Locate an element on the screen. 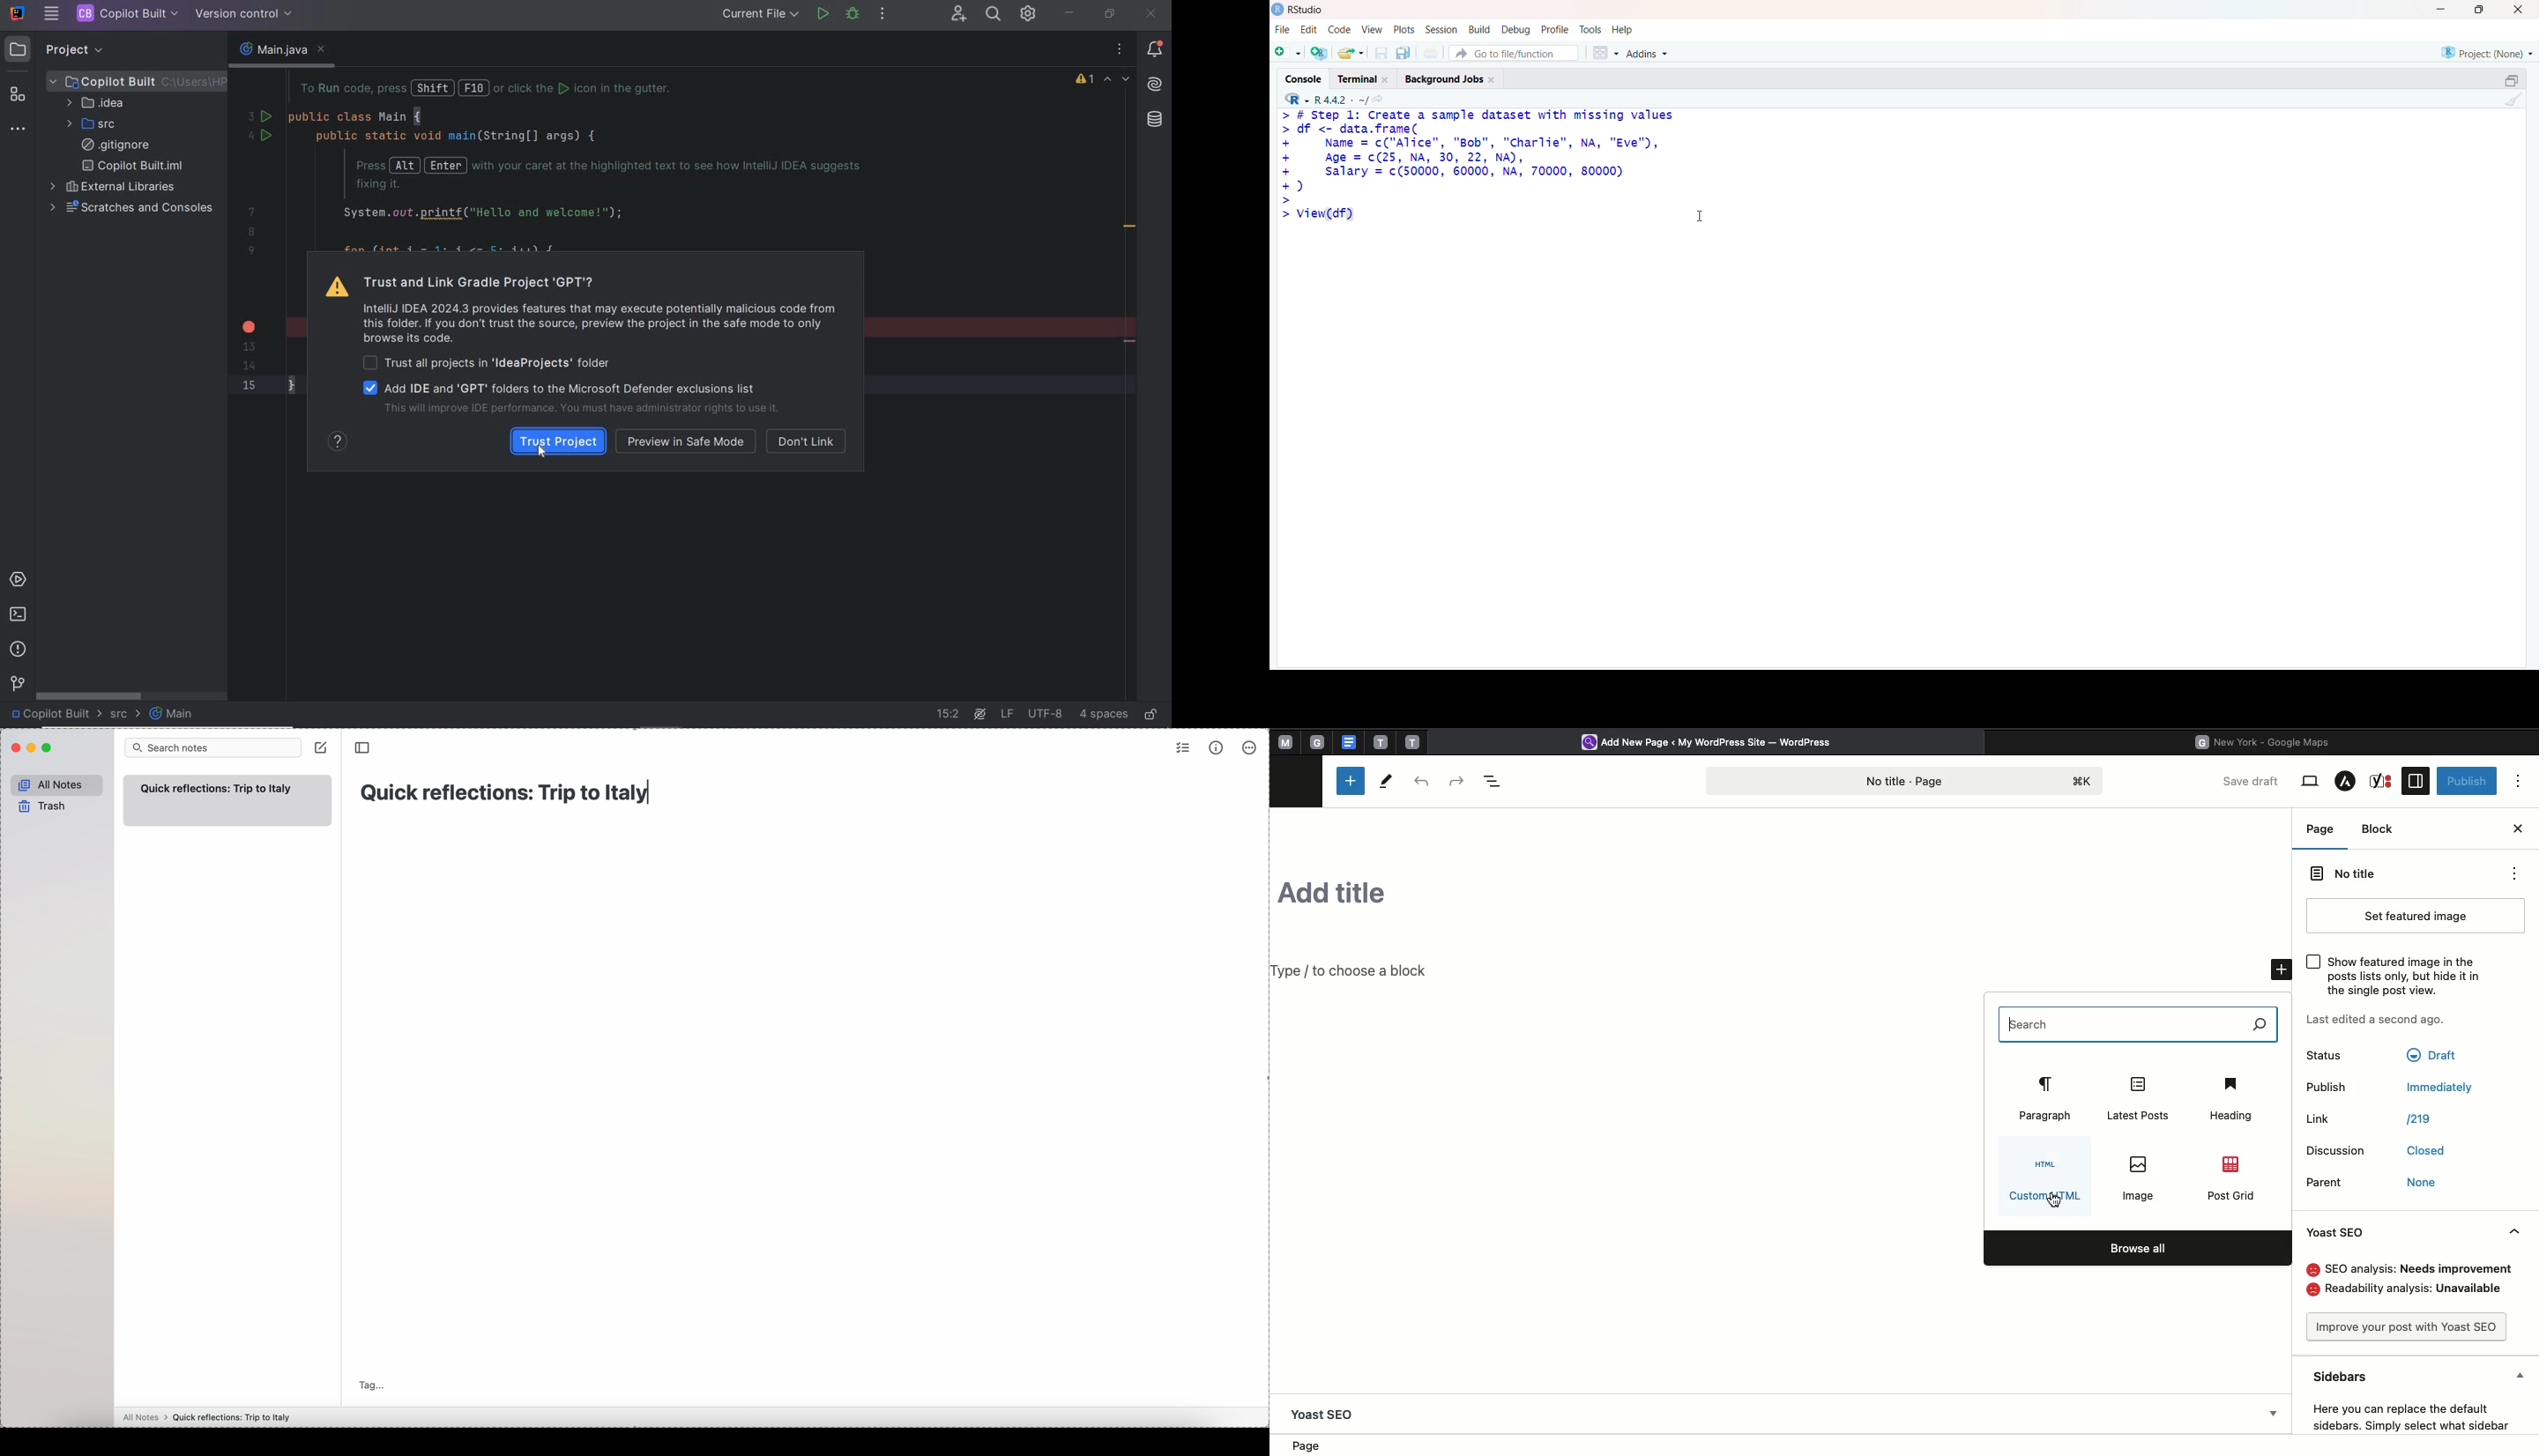 The height and width of the screenshot is (1456, 2548). services is located at coordinates (20, 581).